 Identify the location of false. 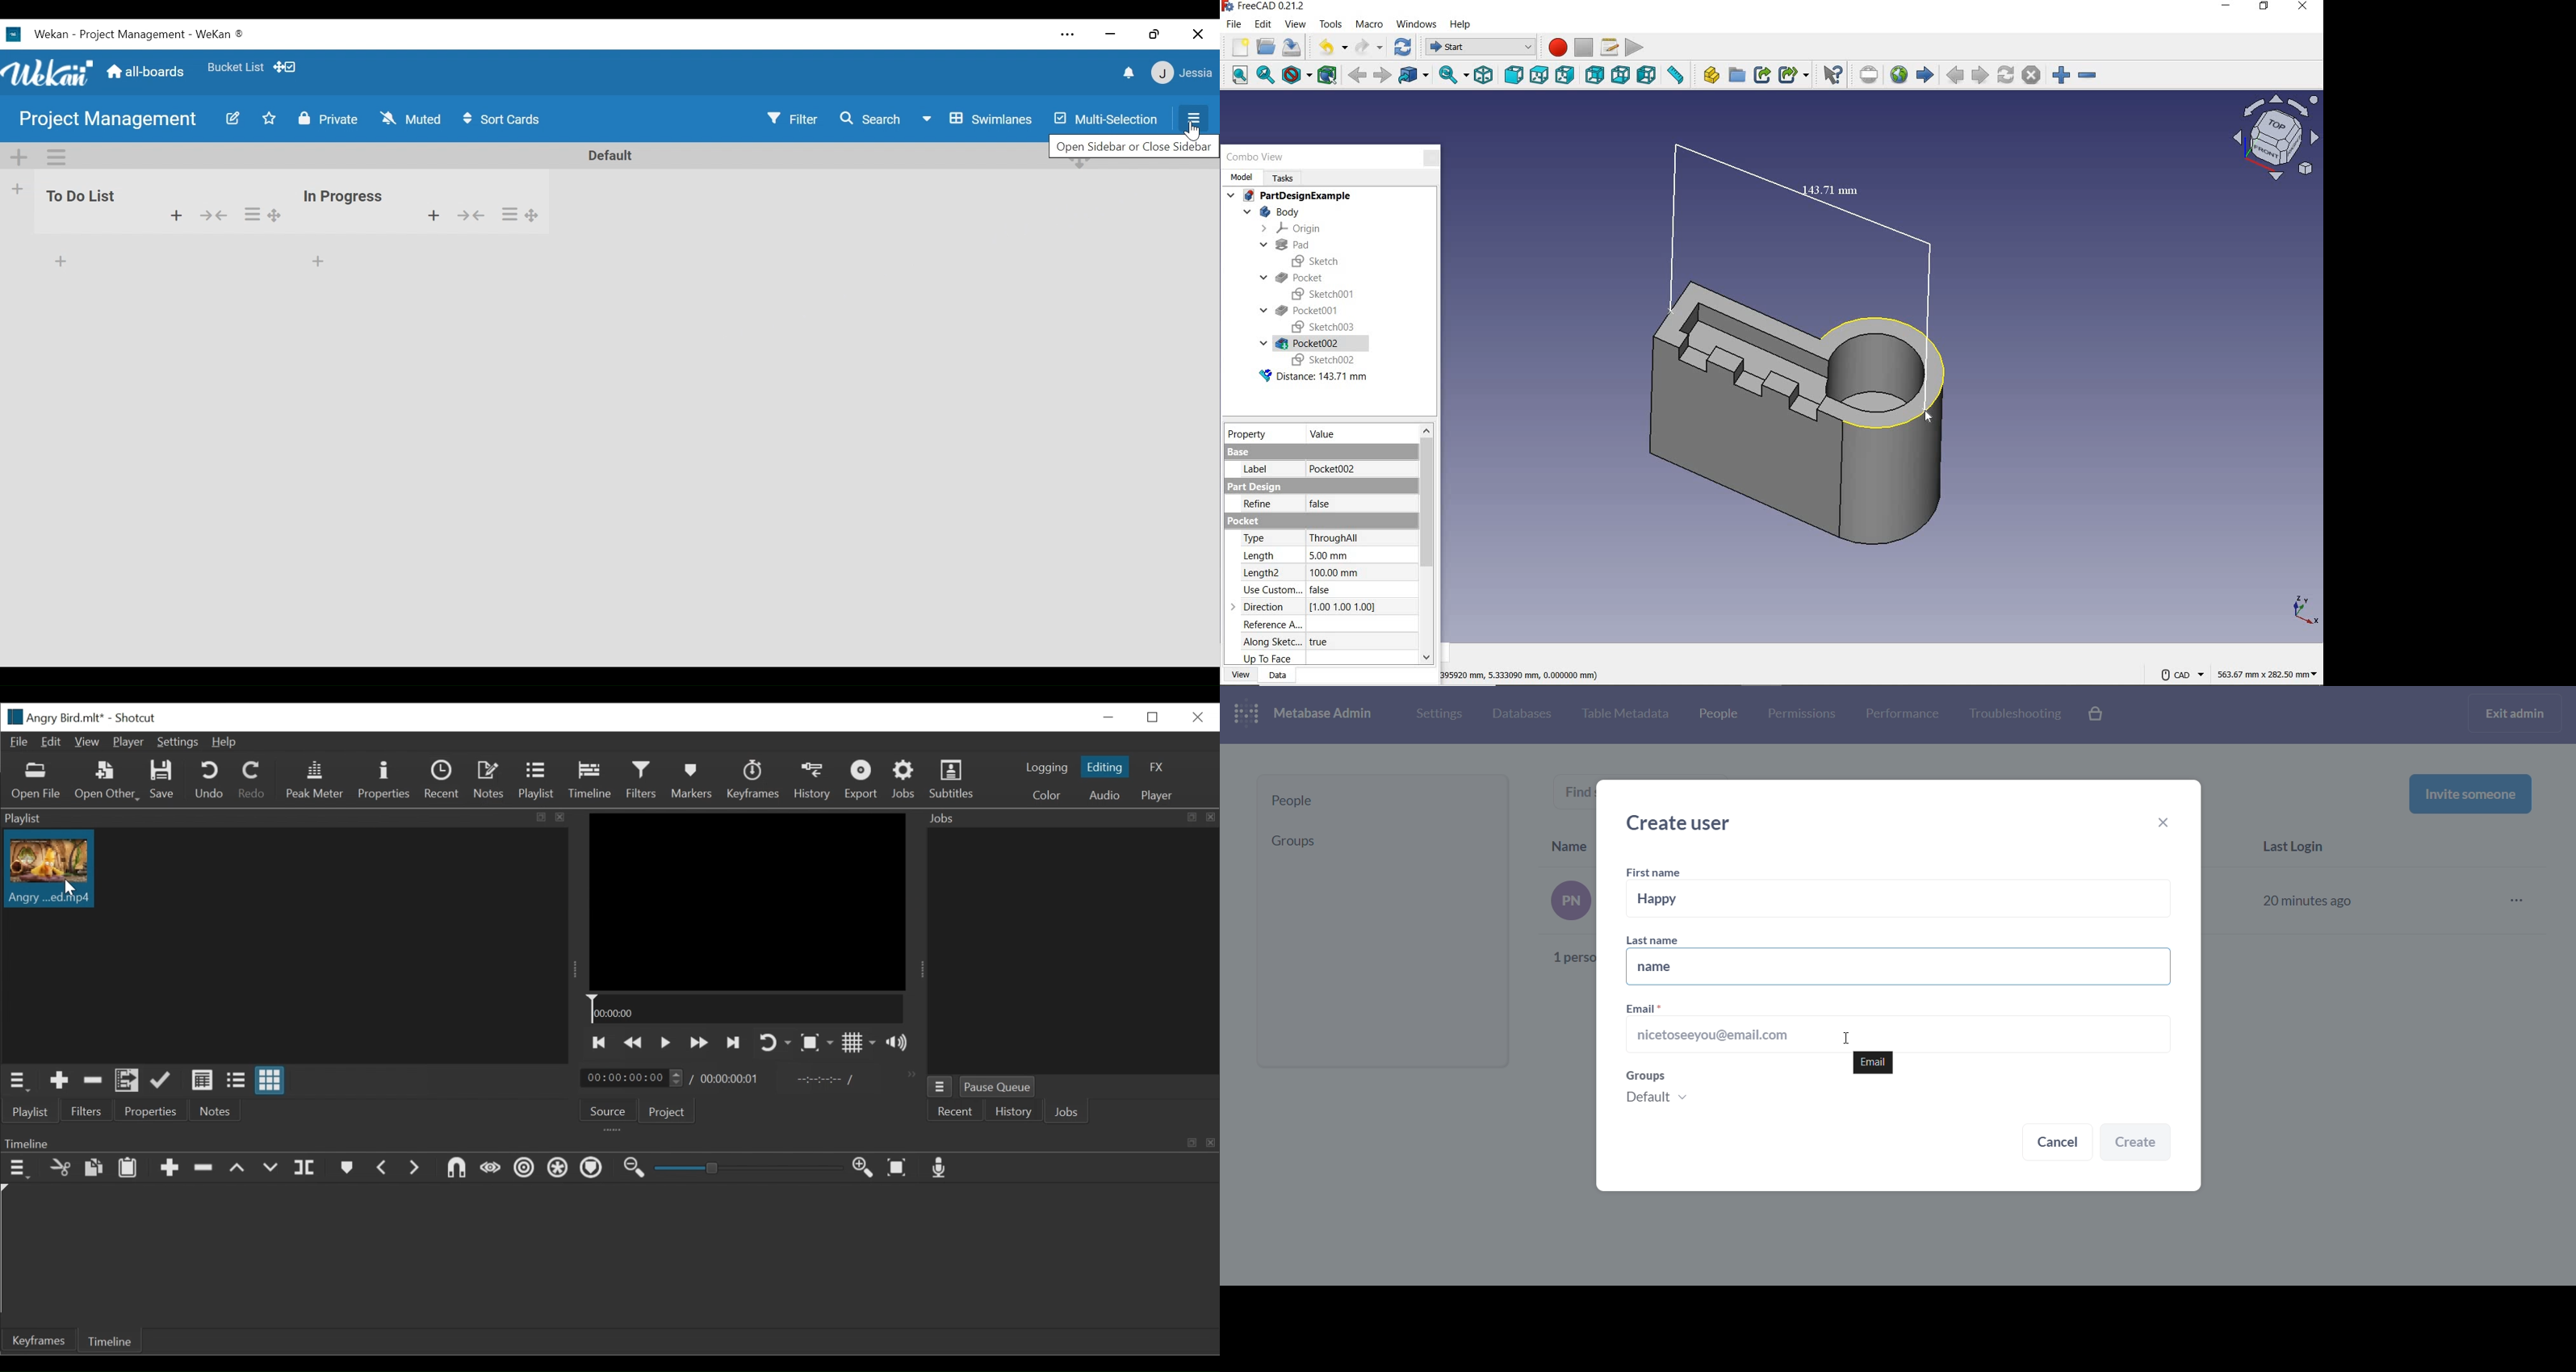
(1322, 591).